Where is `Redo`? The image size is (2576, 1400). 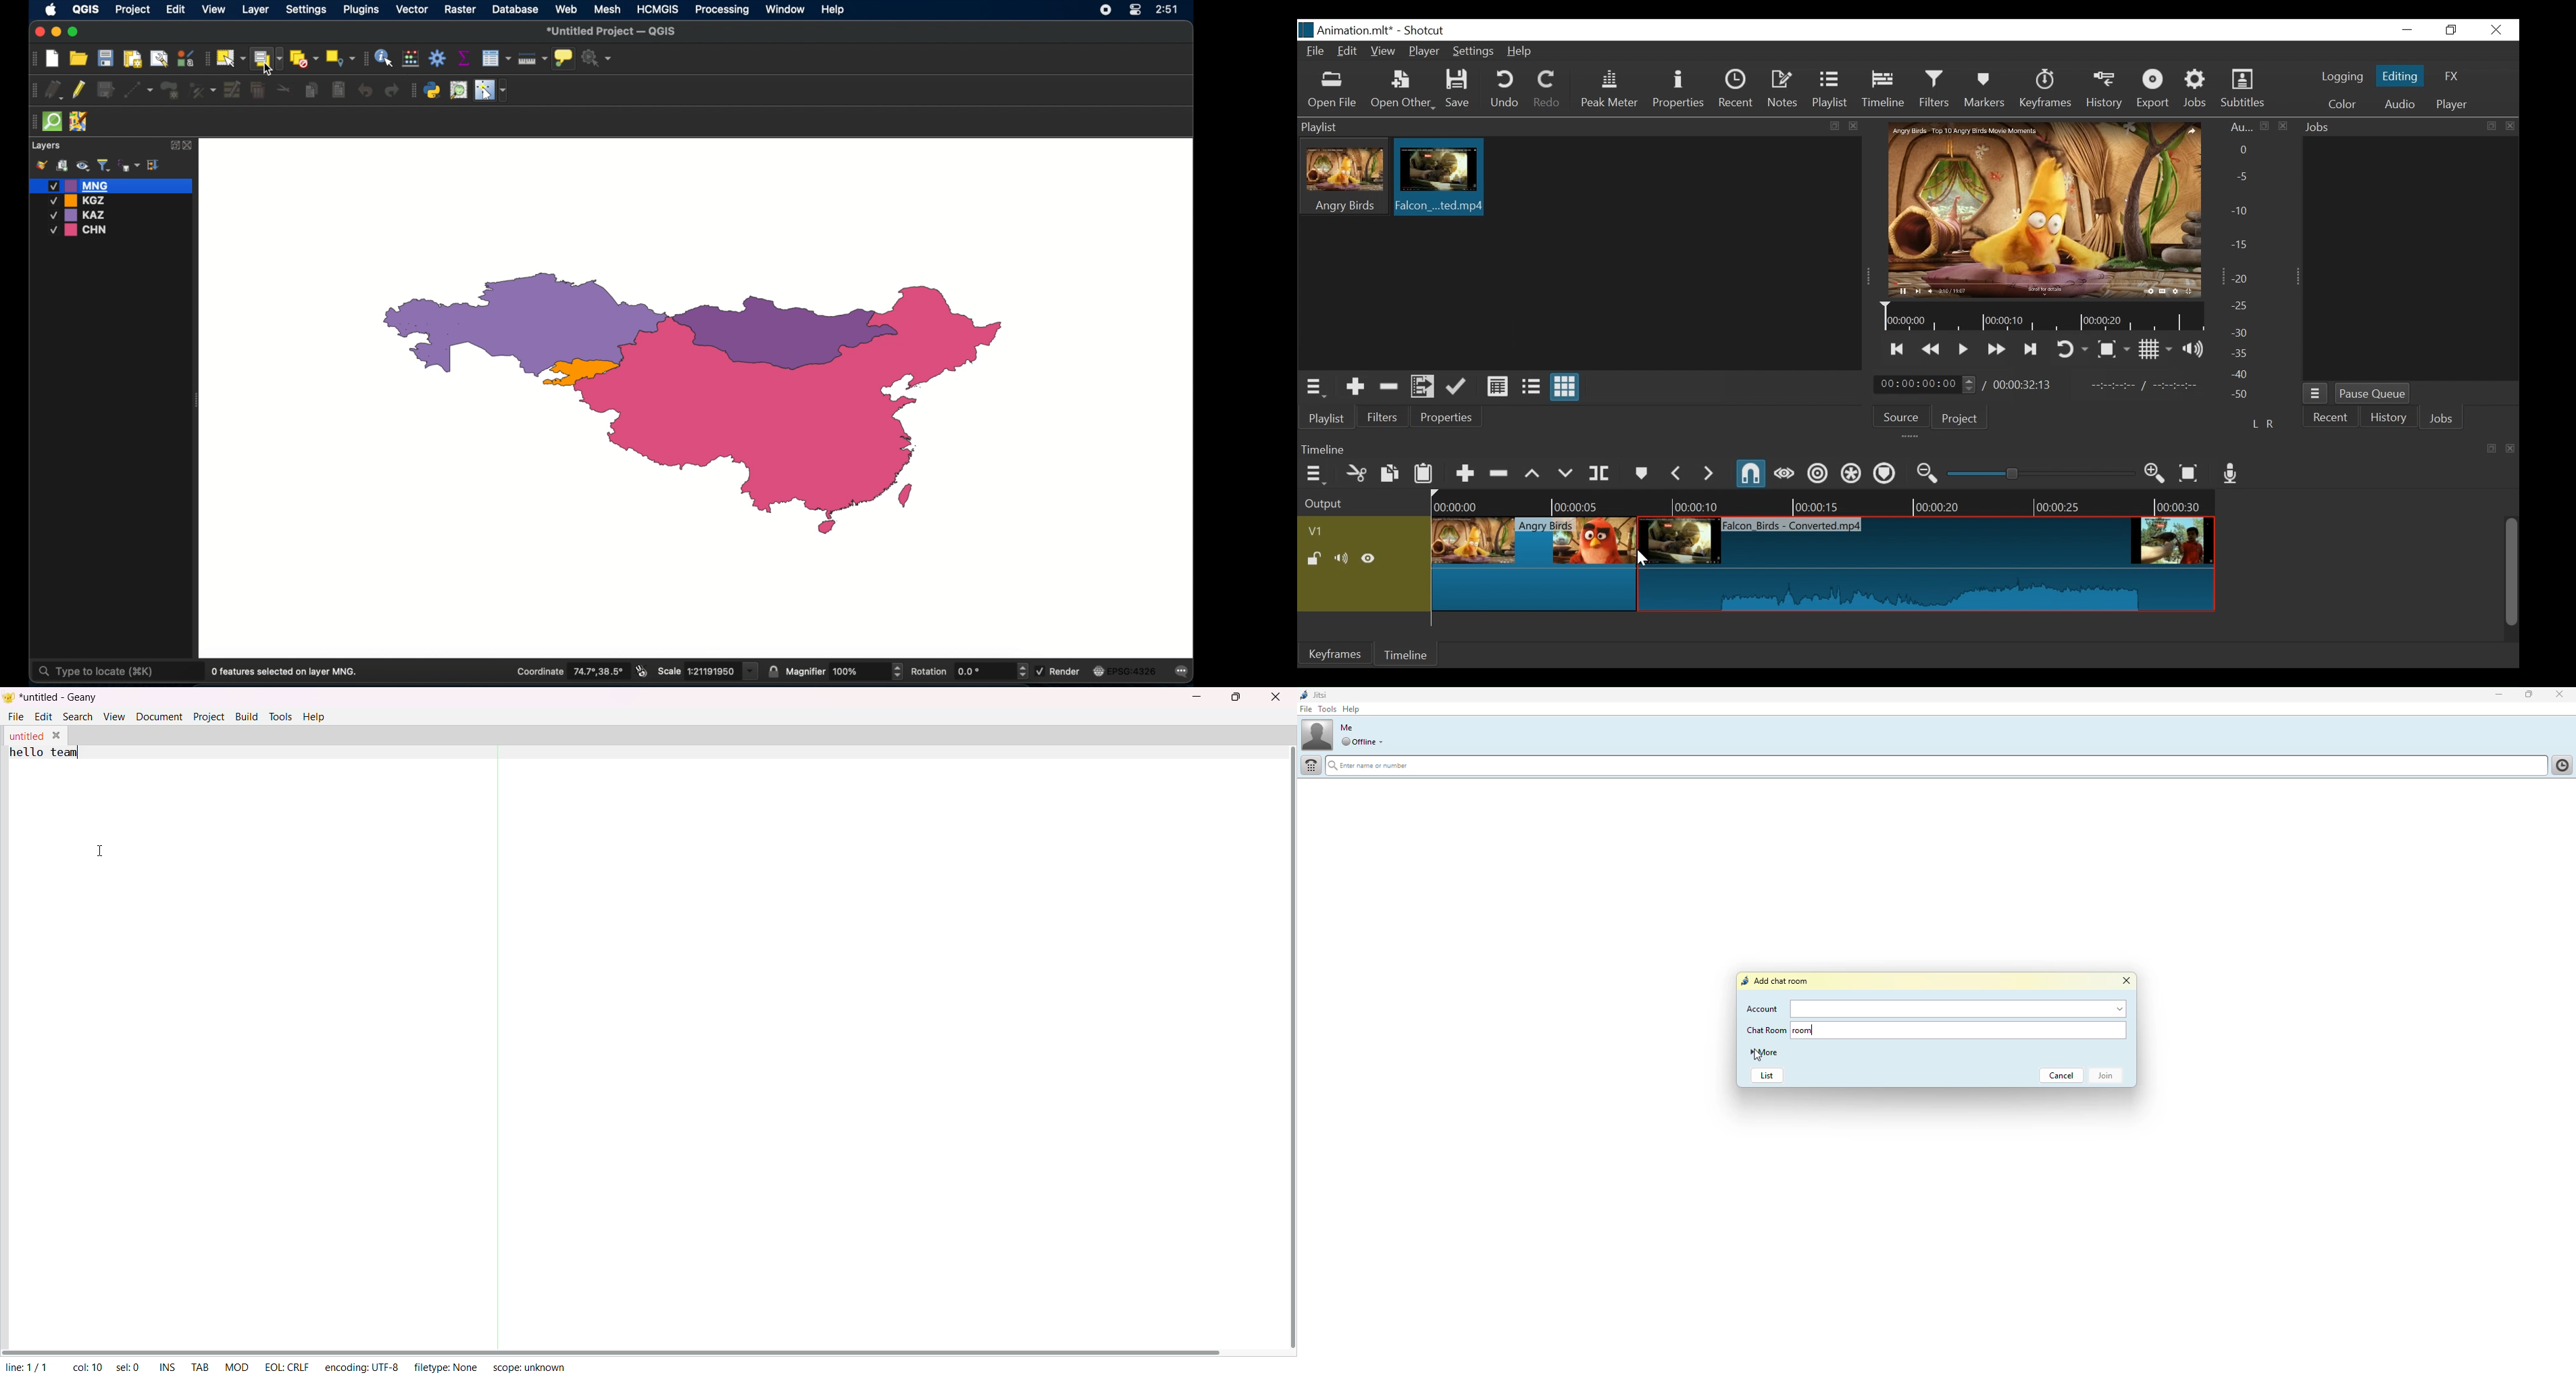
Redo is located at coordinates (1549, 90).